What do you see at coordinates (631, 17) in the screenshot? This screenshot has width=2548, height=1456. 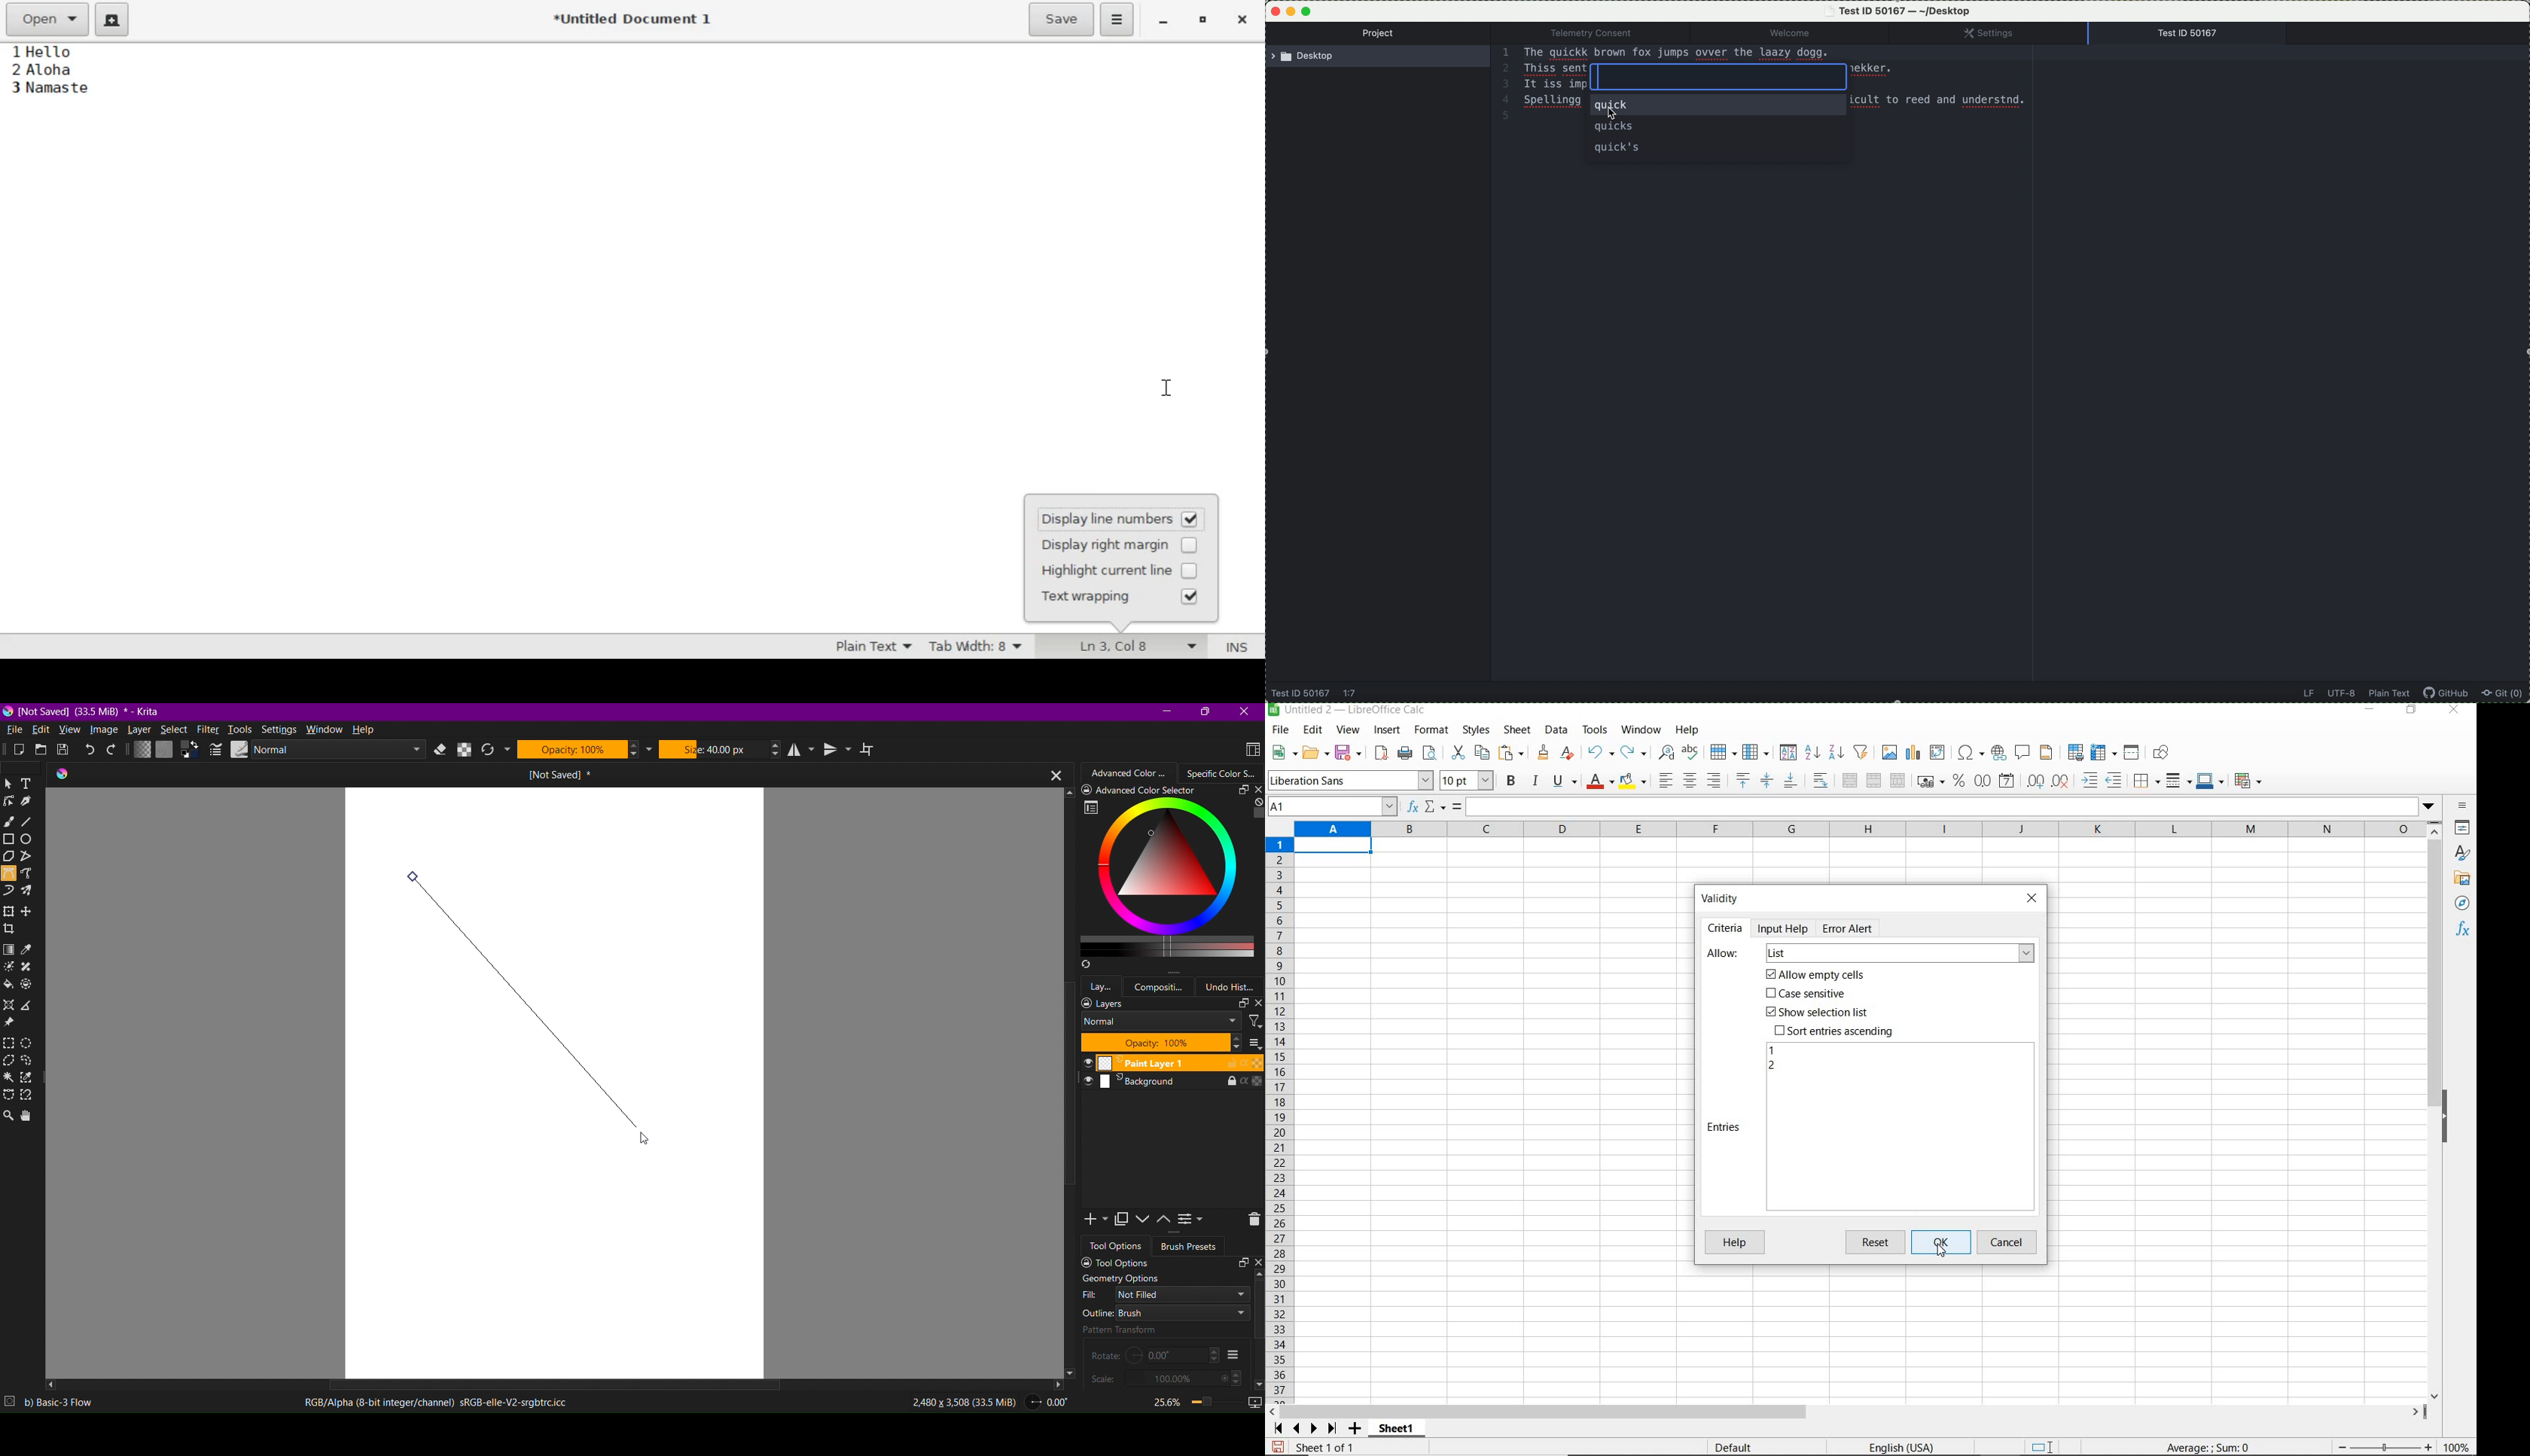 I see `*Untitled Document 1` at bounding box center [631, 17].